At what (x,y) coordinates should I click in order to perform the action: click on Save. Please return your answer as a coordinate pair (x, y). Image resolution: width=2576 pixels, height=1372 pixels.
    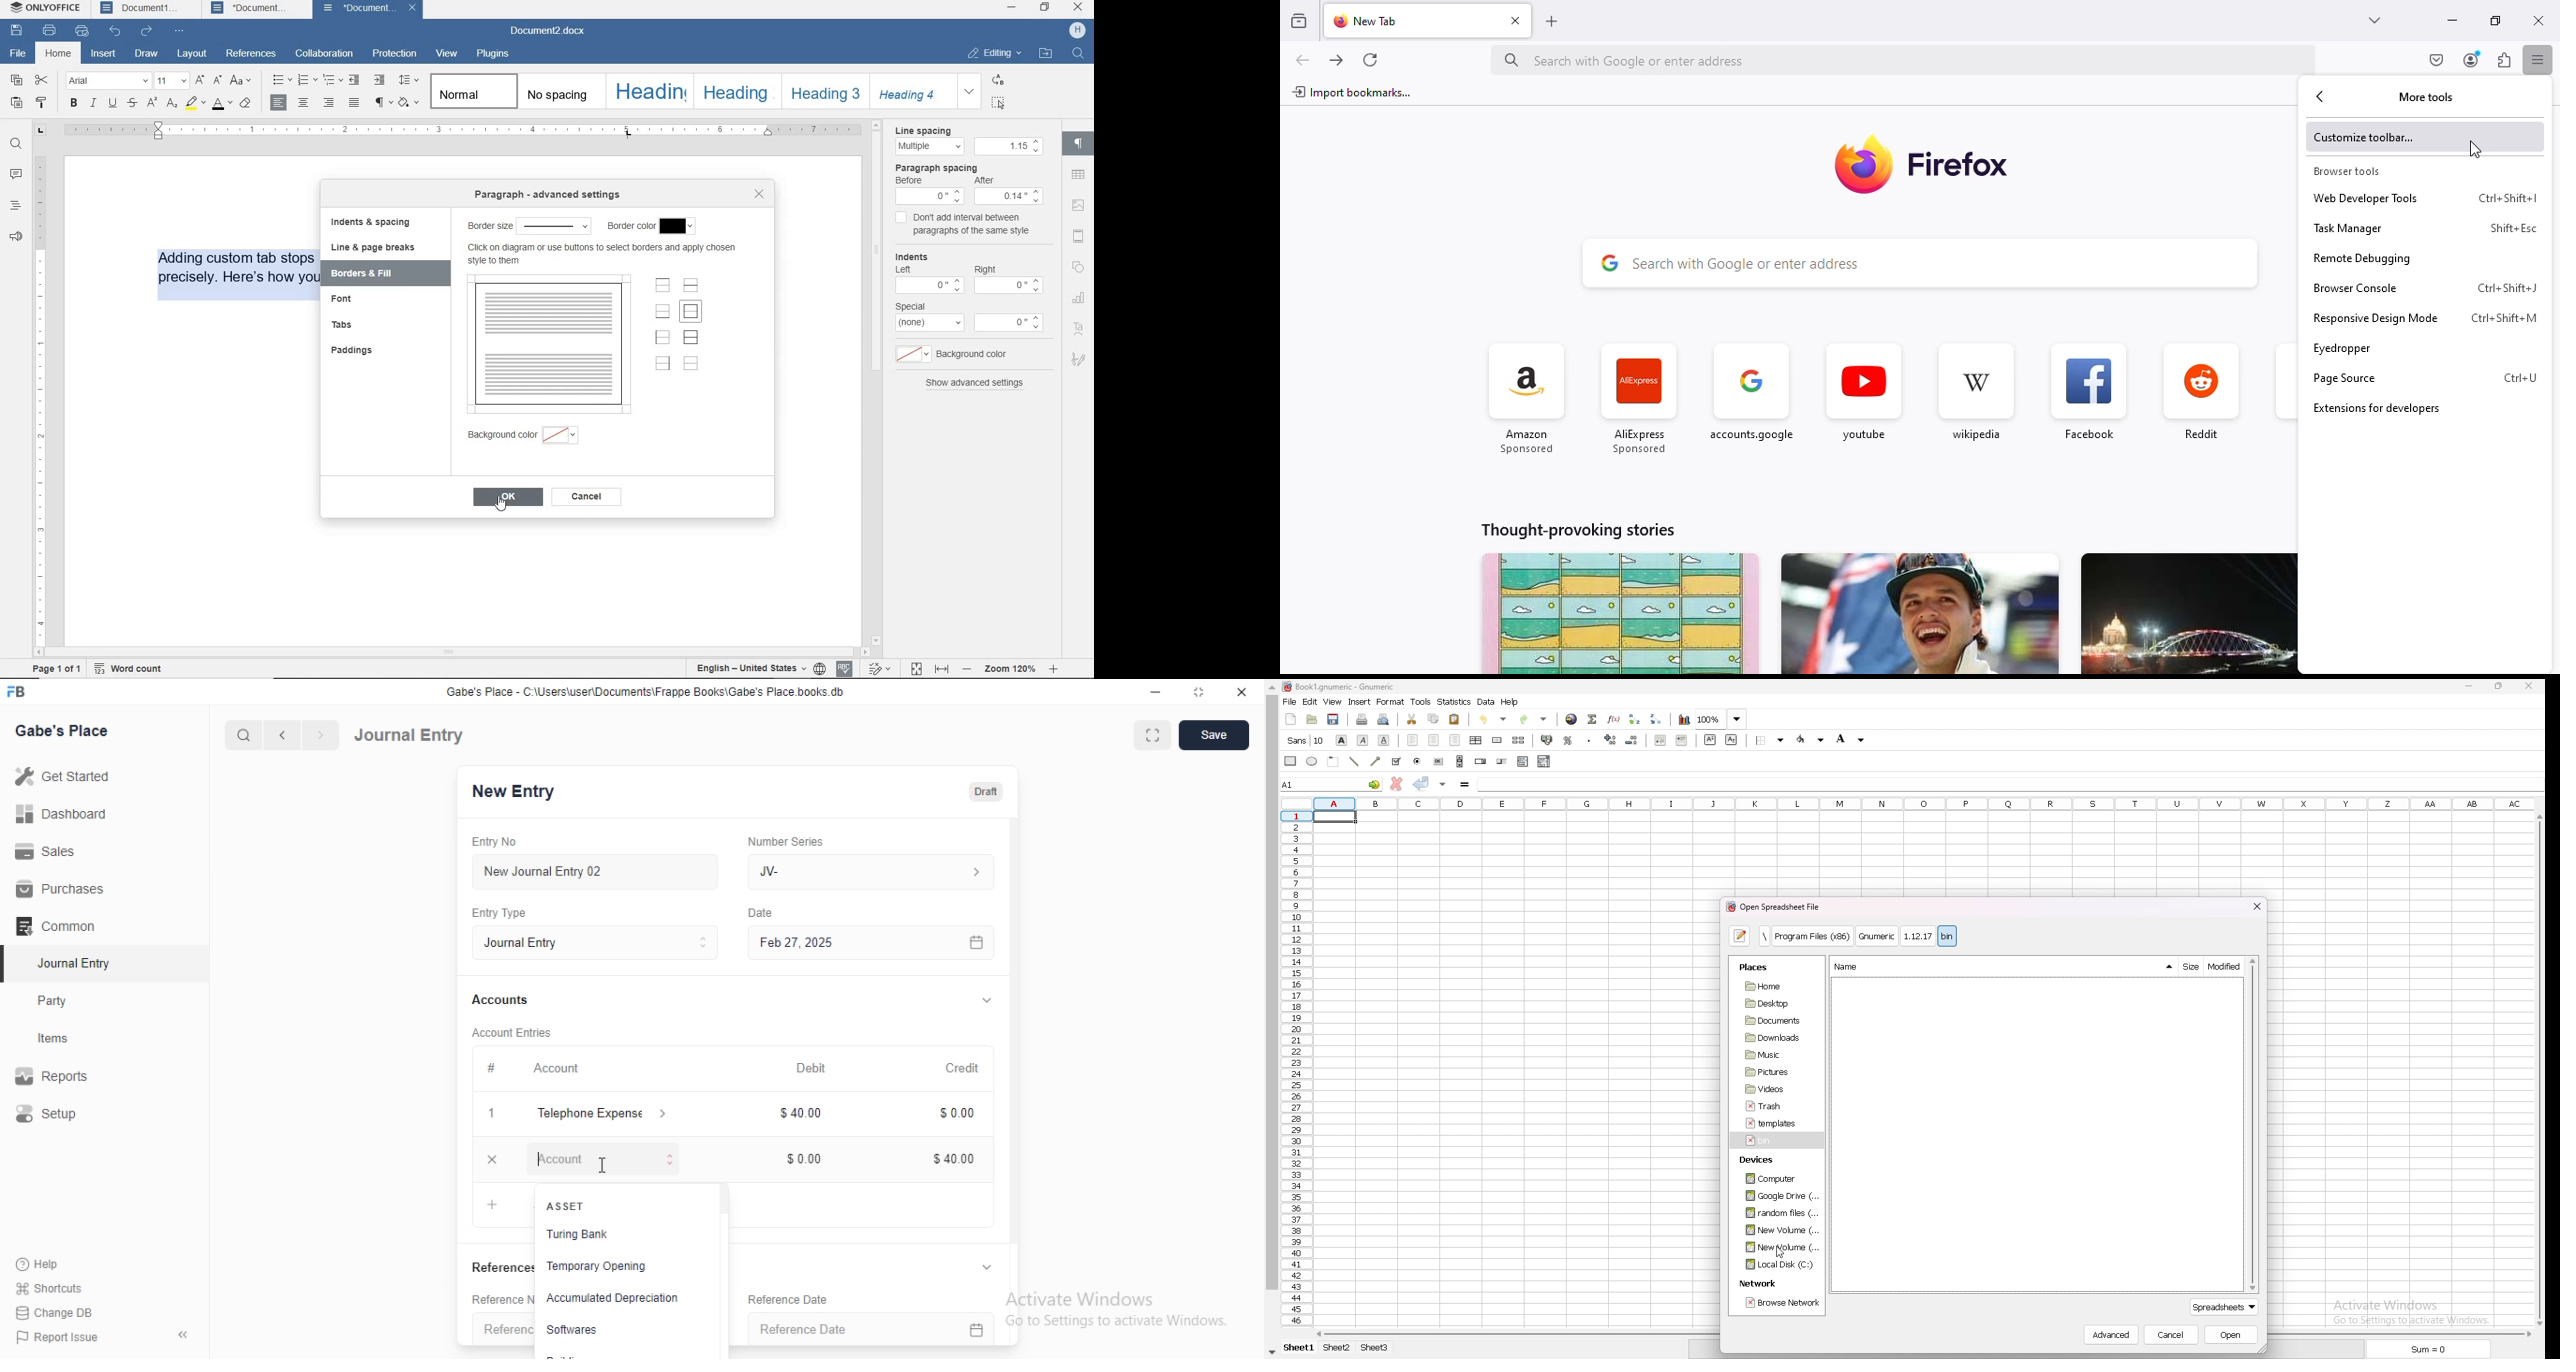
    Looking at the image, I should click on (1212, 736).